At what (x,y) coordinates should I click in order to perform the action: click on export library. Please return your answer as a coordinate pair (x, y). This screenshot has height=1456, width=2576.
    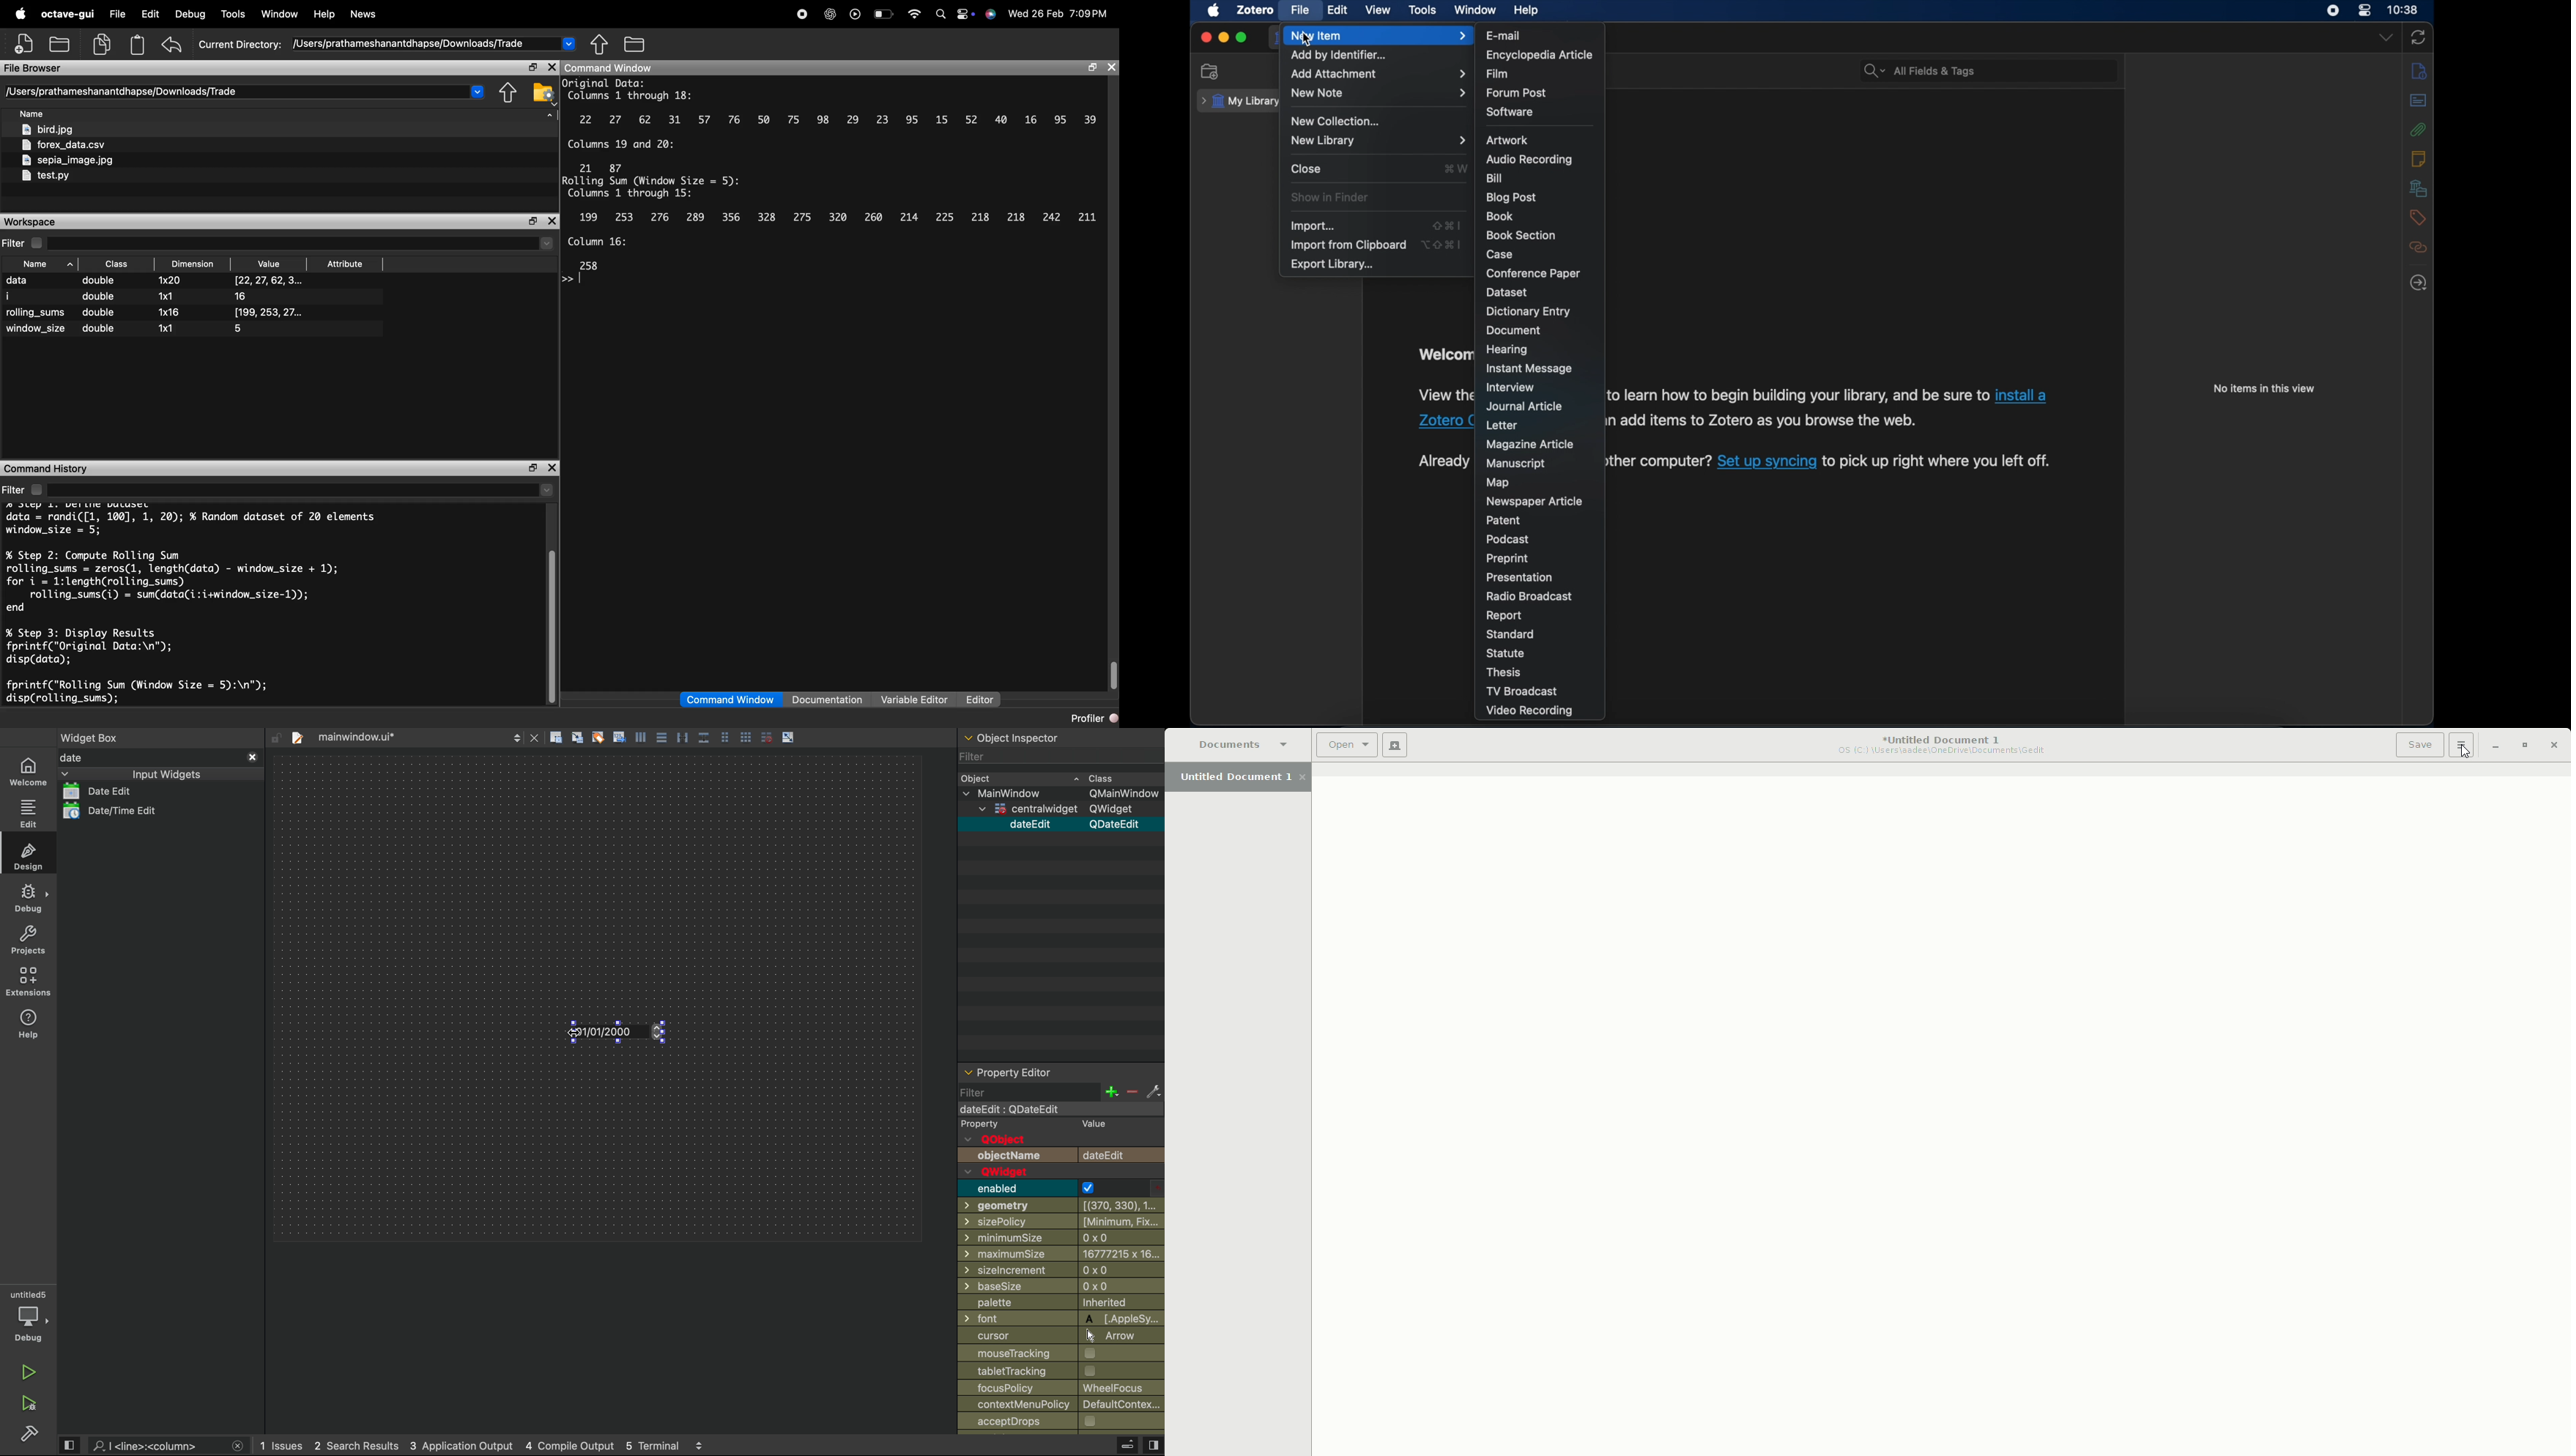
    Looking at the image, I should click on (1332, 265).